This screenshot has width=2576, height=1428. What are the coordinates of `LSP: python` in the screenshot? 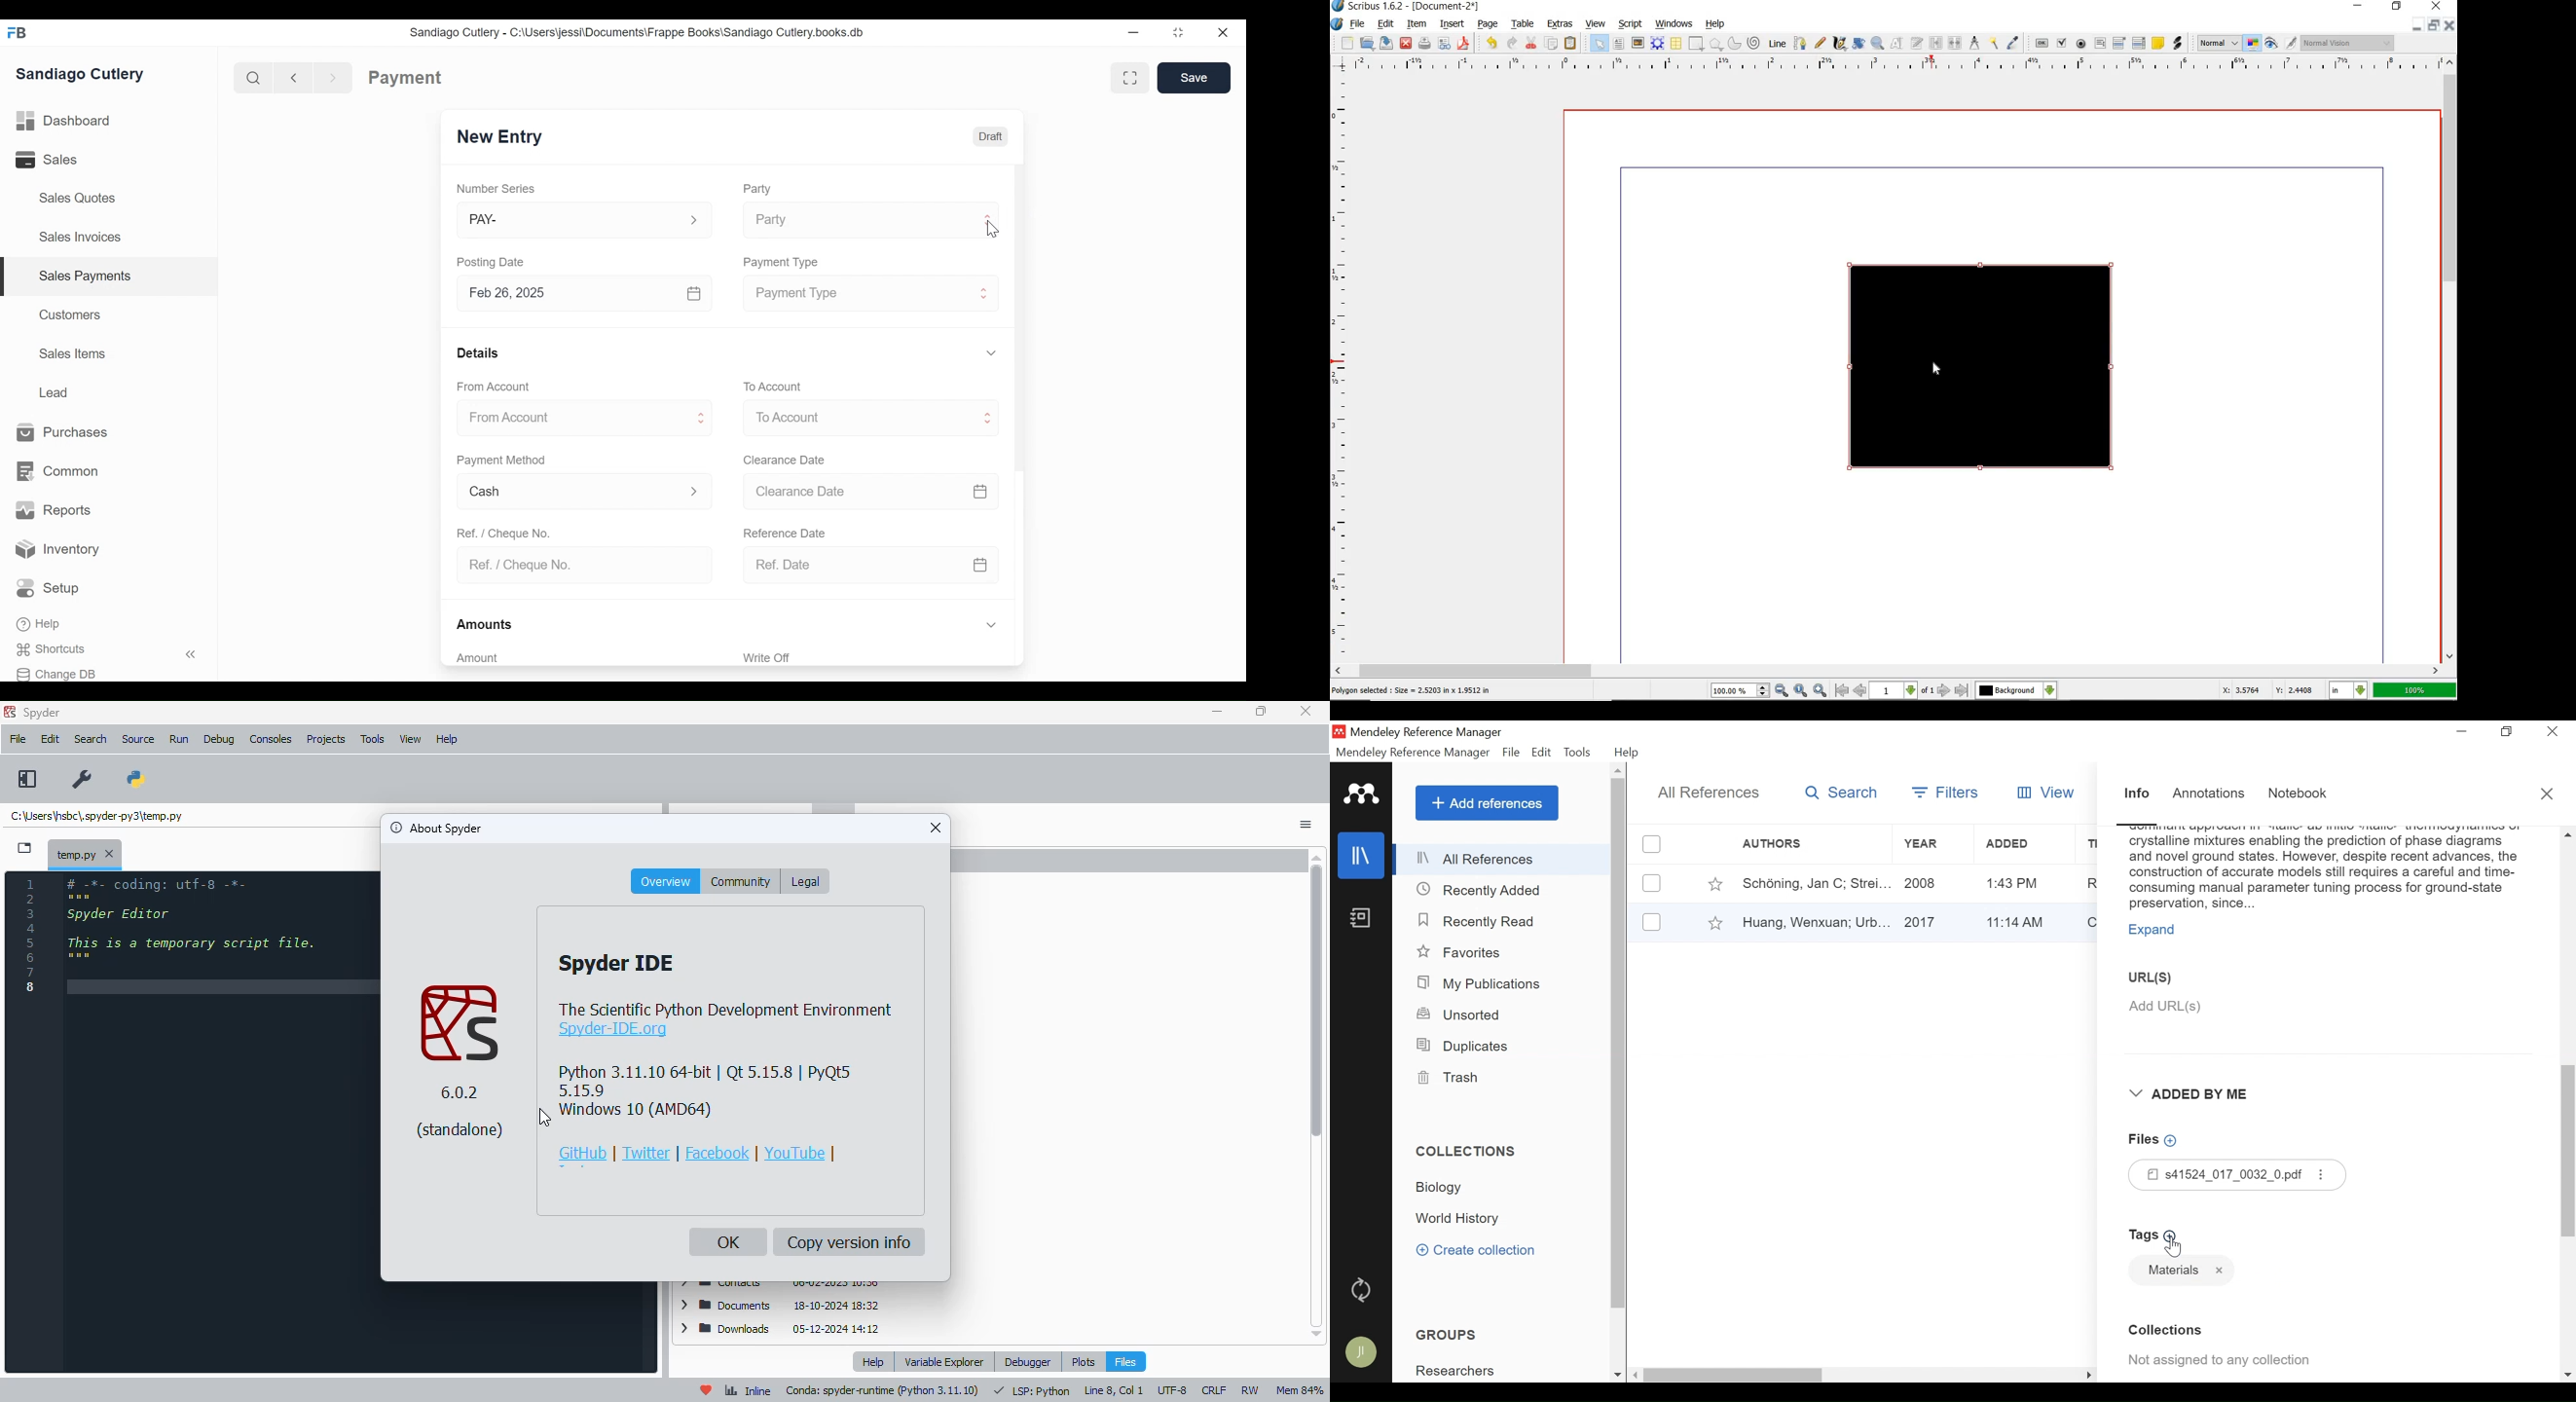 It's located at (1032, 1391).